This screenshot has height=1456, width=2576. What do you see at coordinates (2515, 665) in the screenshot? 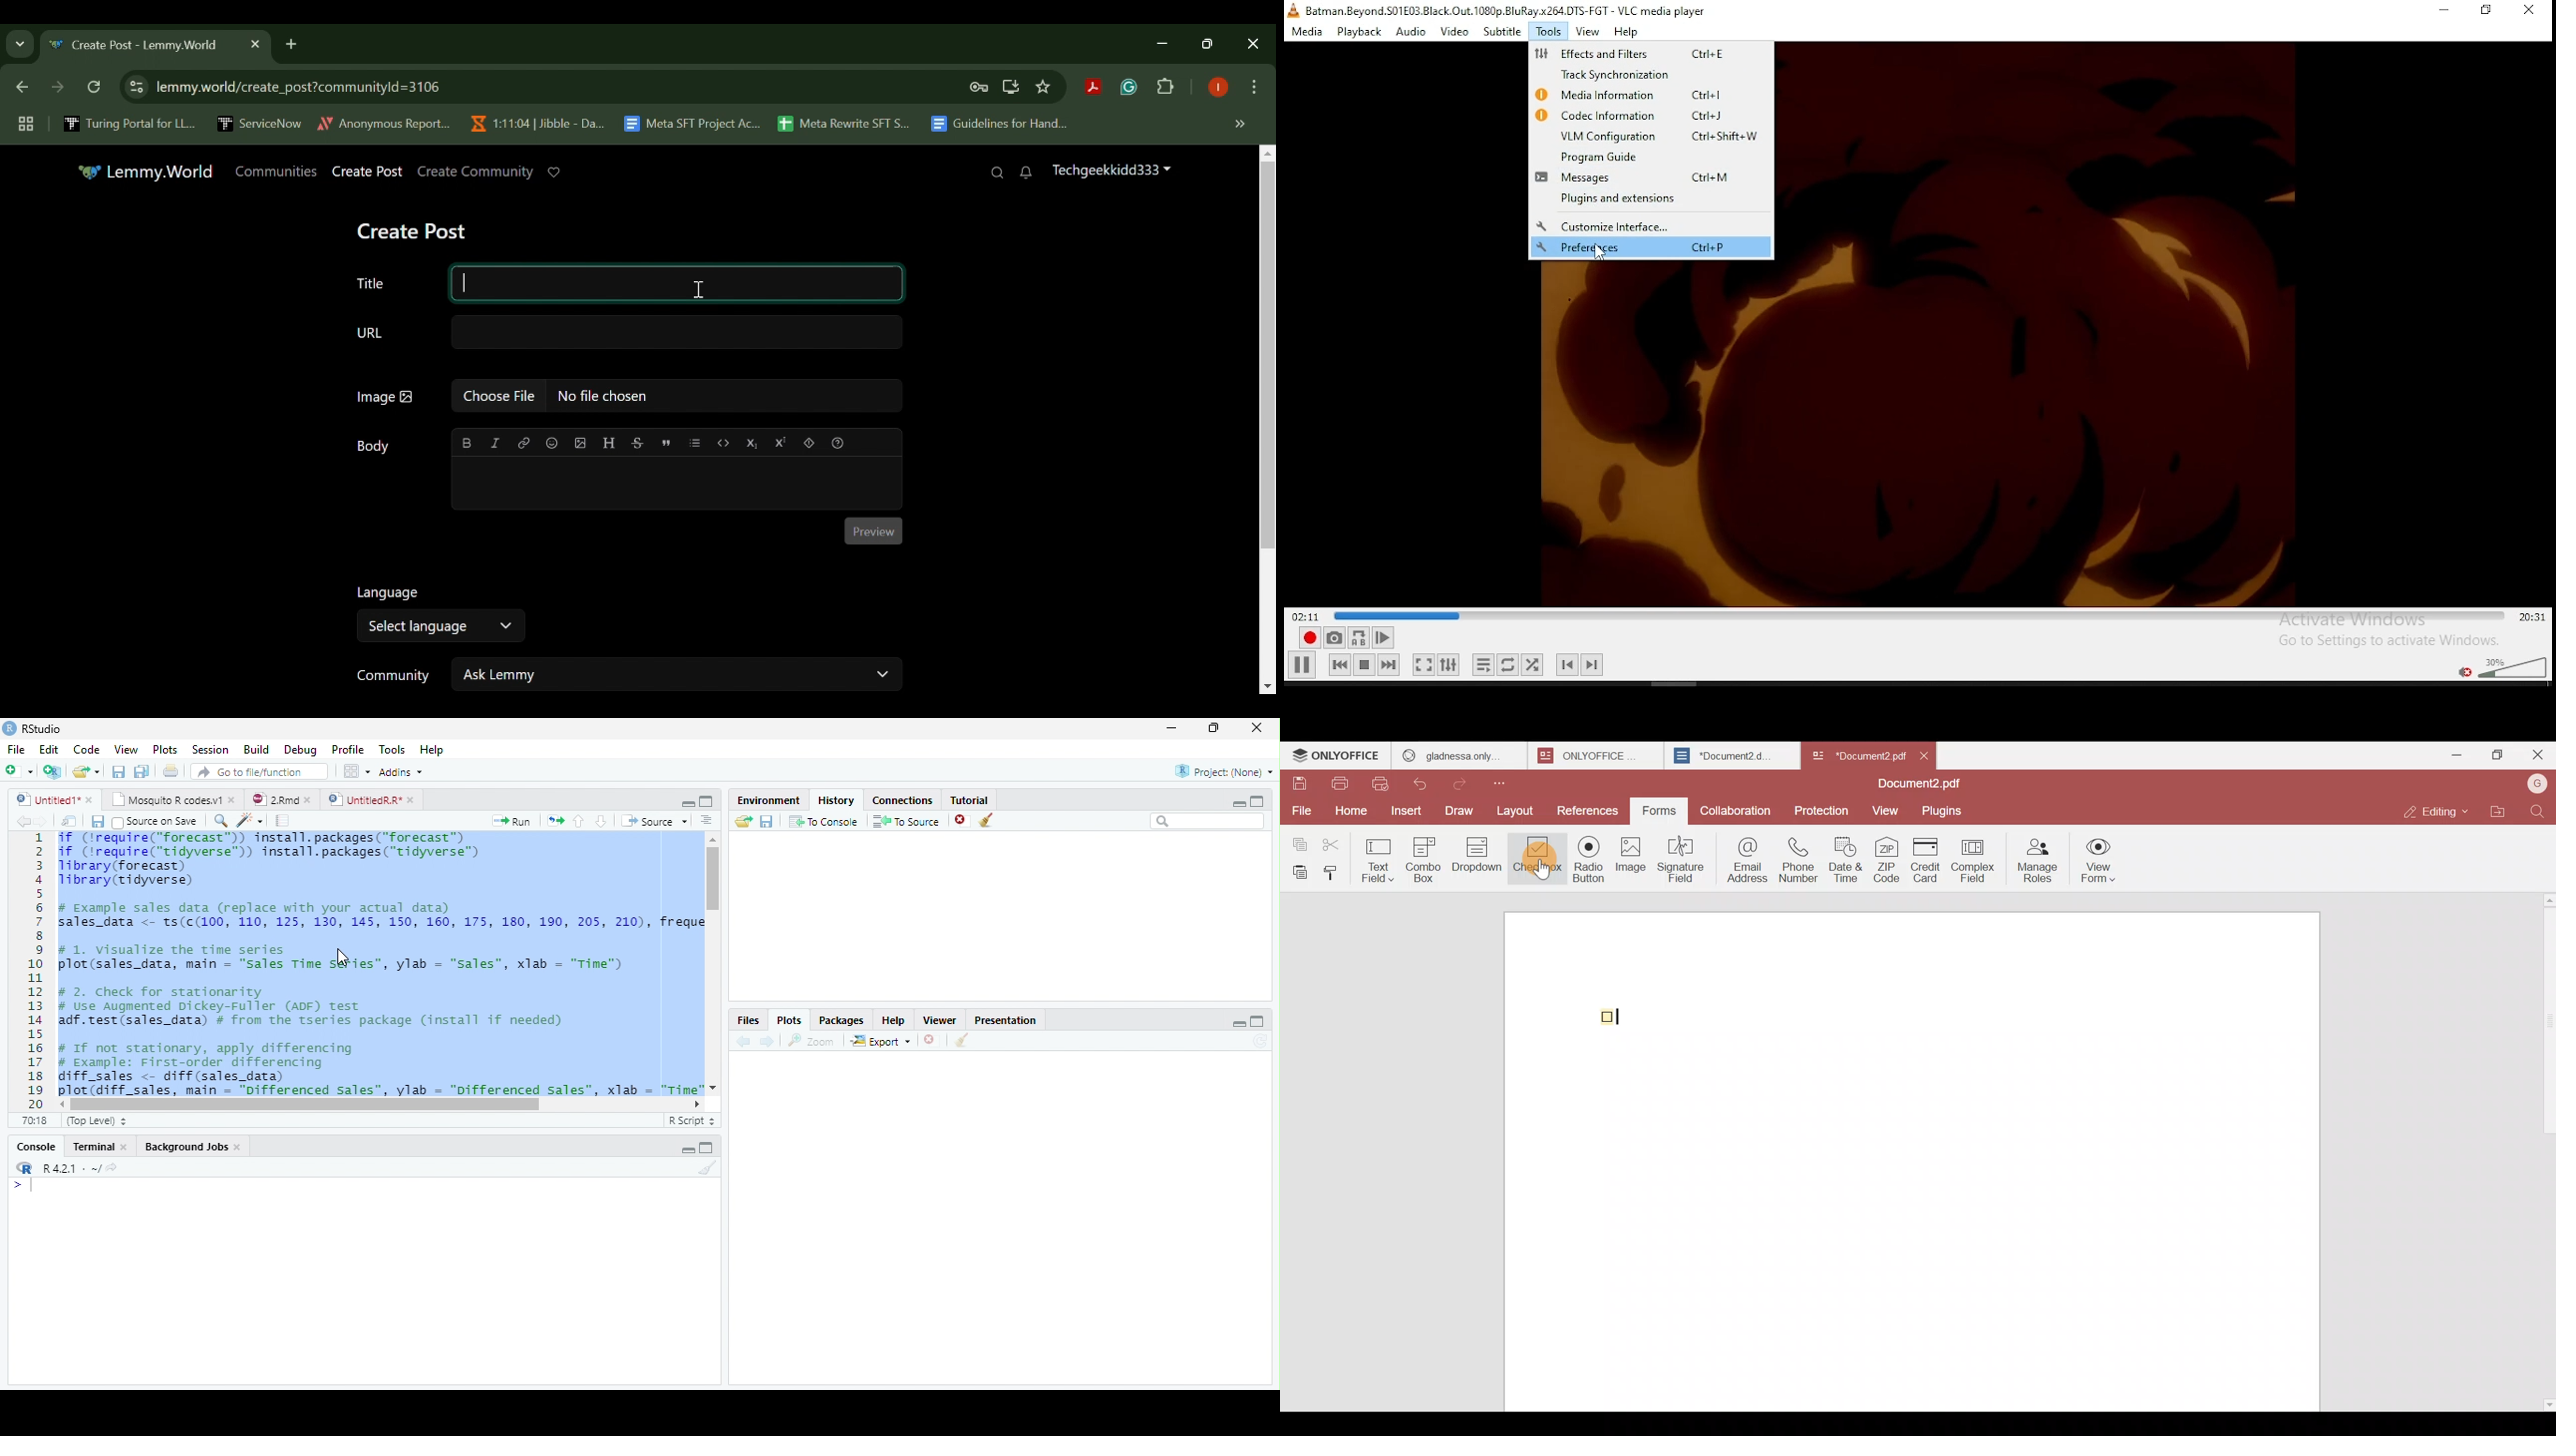
I see `volume` at bounding box center [2515, 665].